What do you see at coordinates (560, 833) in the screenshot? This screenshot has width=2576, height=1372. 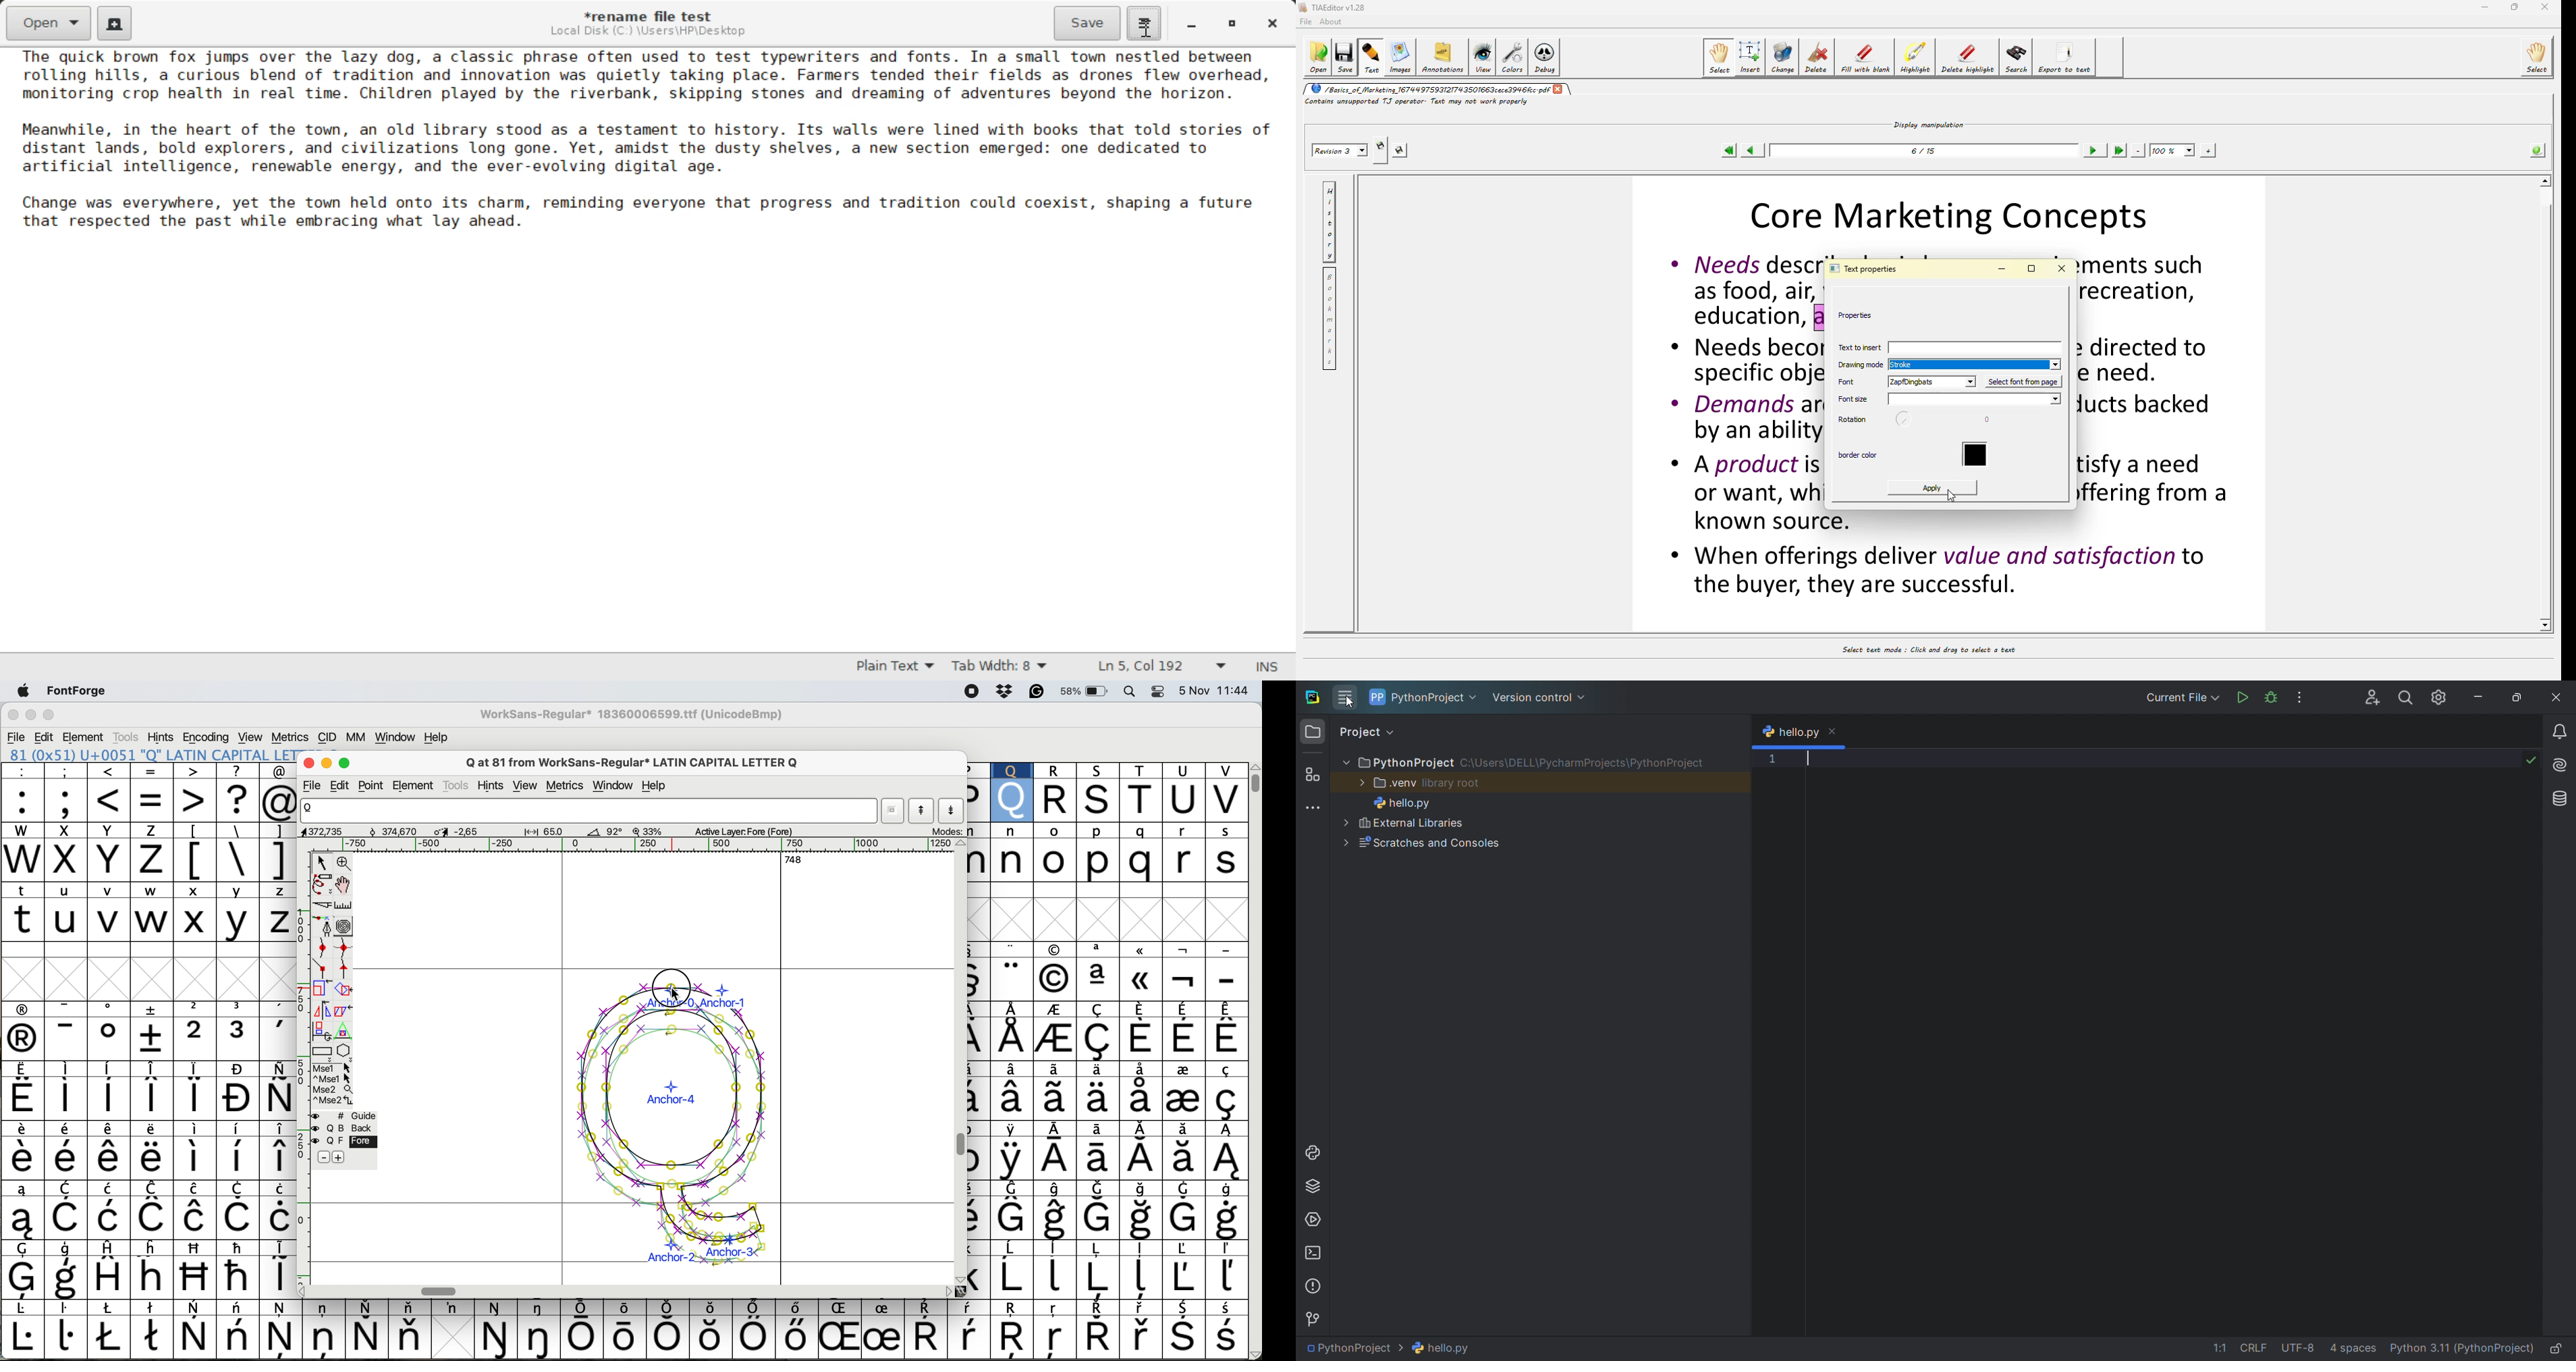 I see `glyph details` at bounding box center [560, 833].